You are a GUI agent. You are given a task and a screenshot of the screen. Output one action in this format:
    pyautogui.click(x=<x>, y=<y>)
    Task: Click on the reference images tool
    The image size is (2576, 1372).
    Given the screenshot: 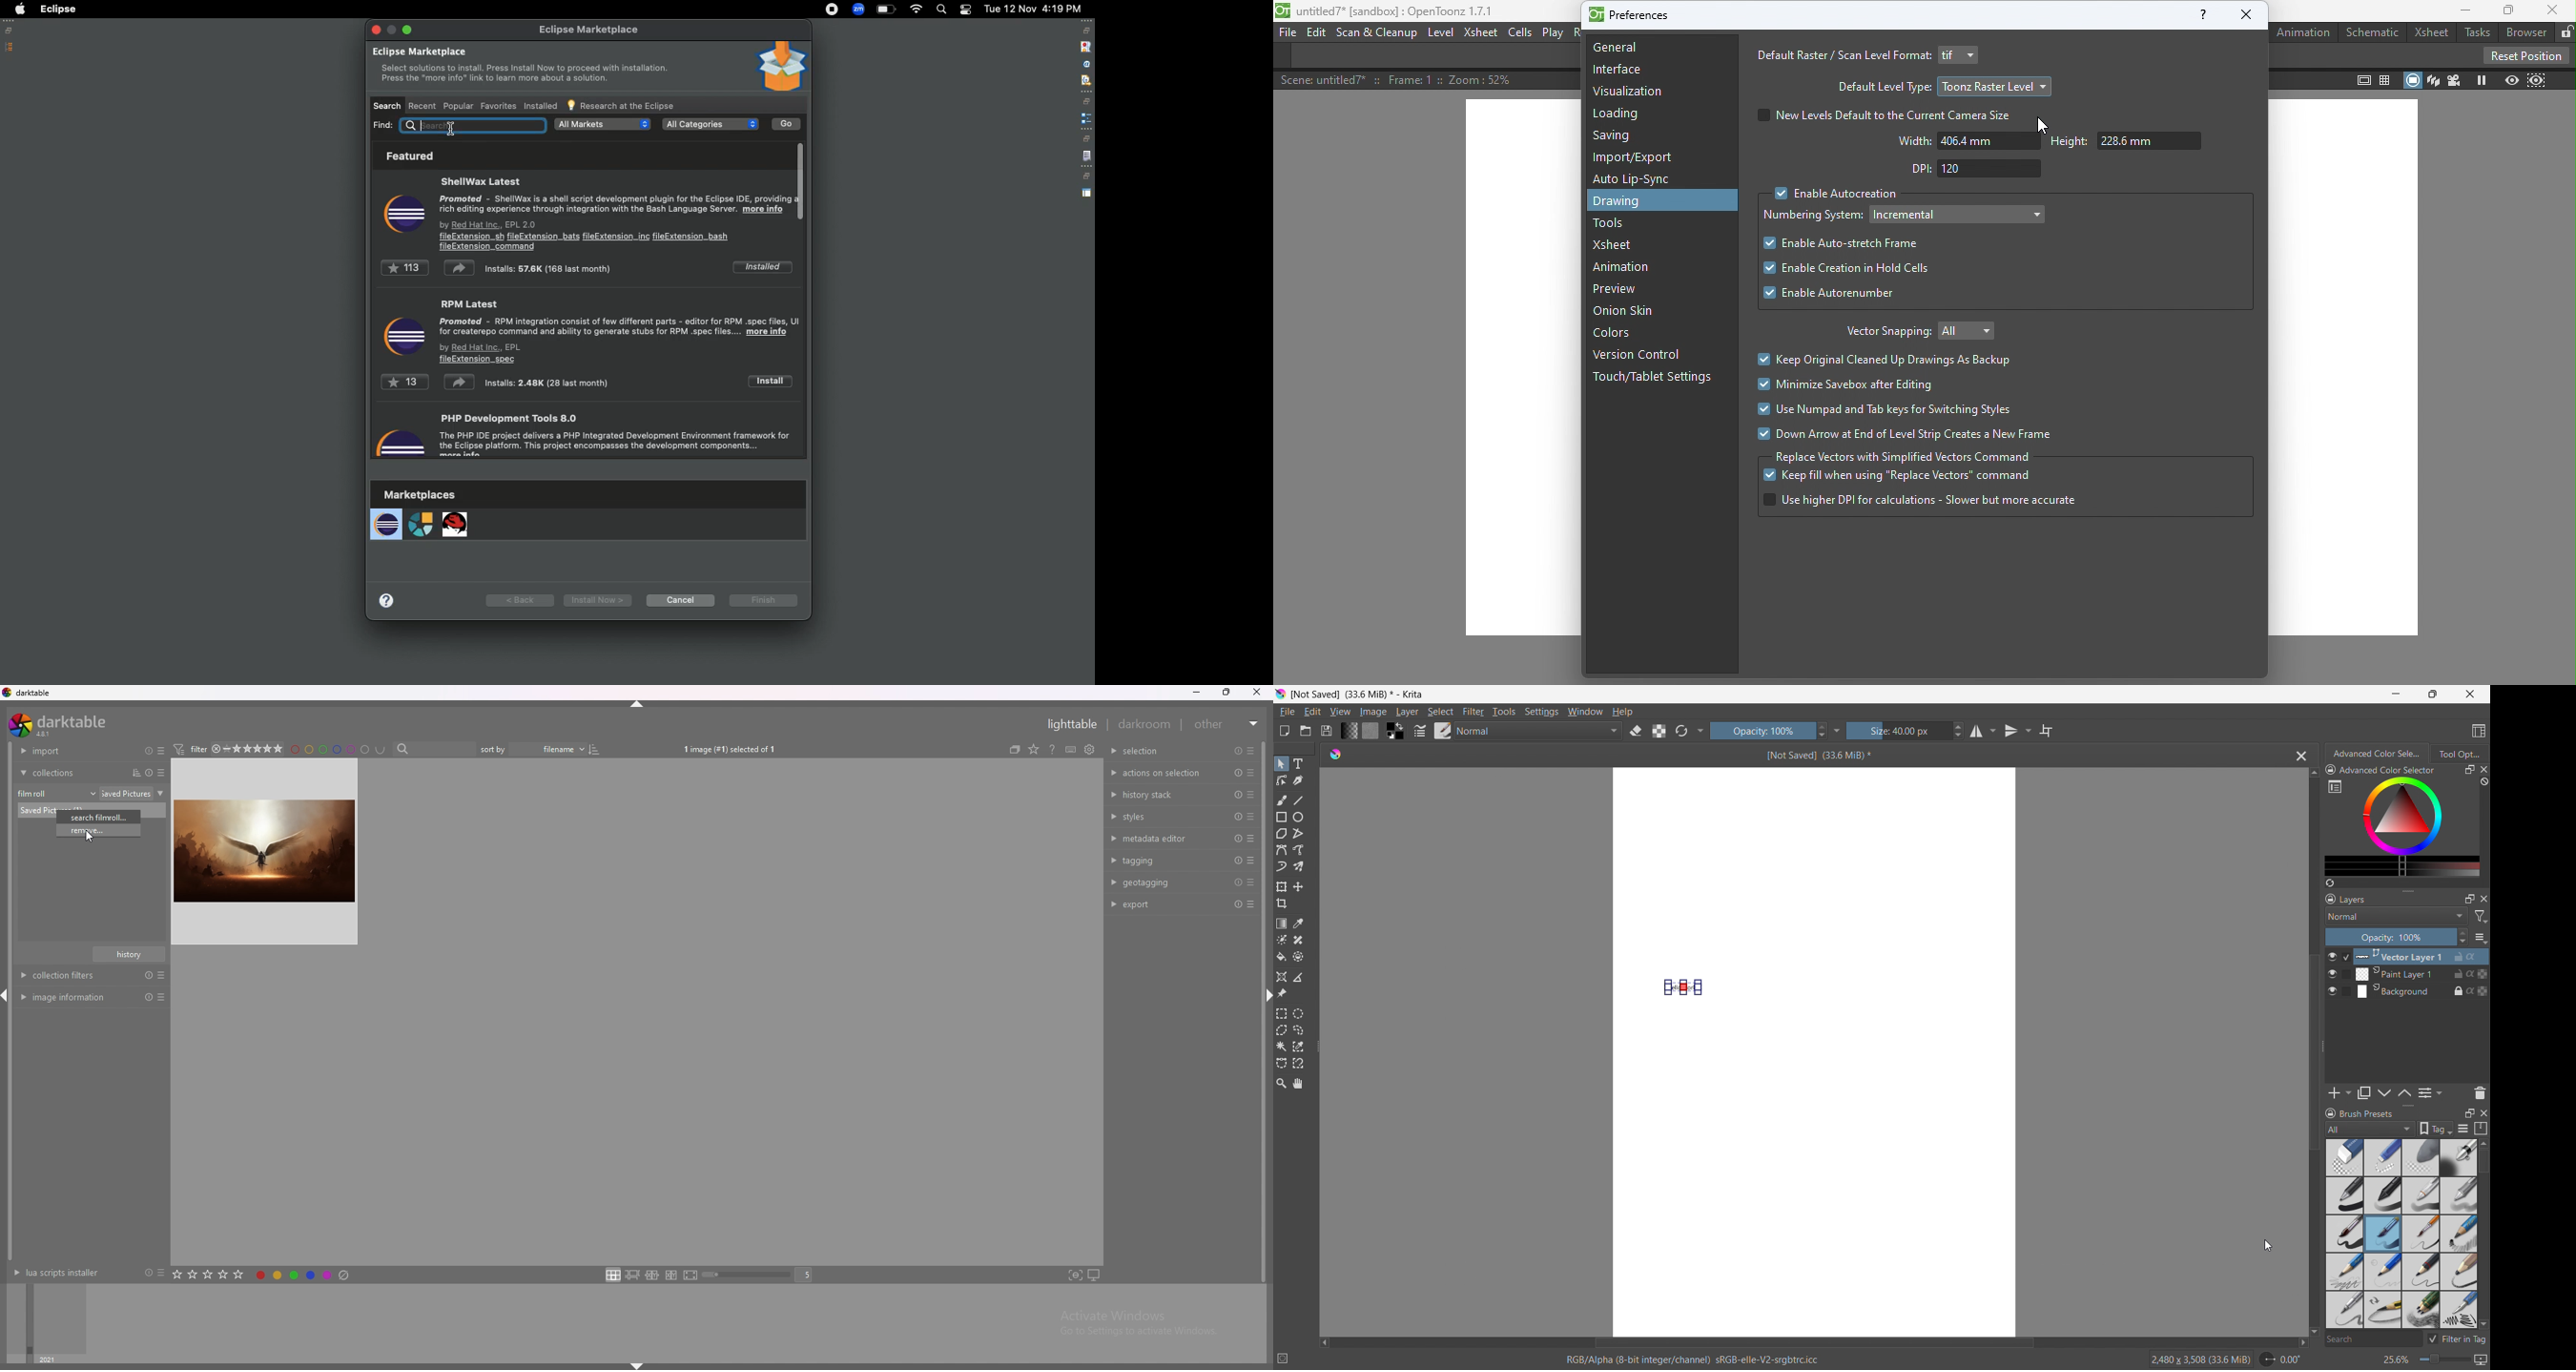 What is the action you would take?
    pyautogui.click(x=1281, y=994)
    